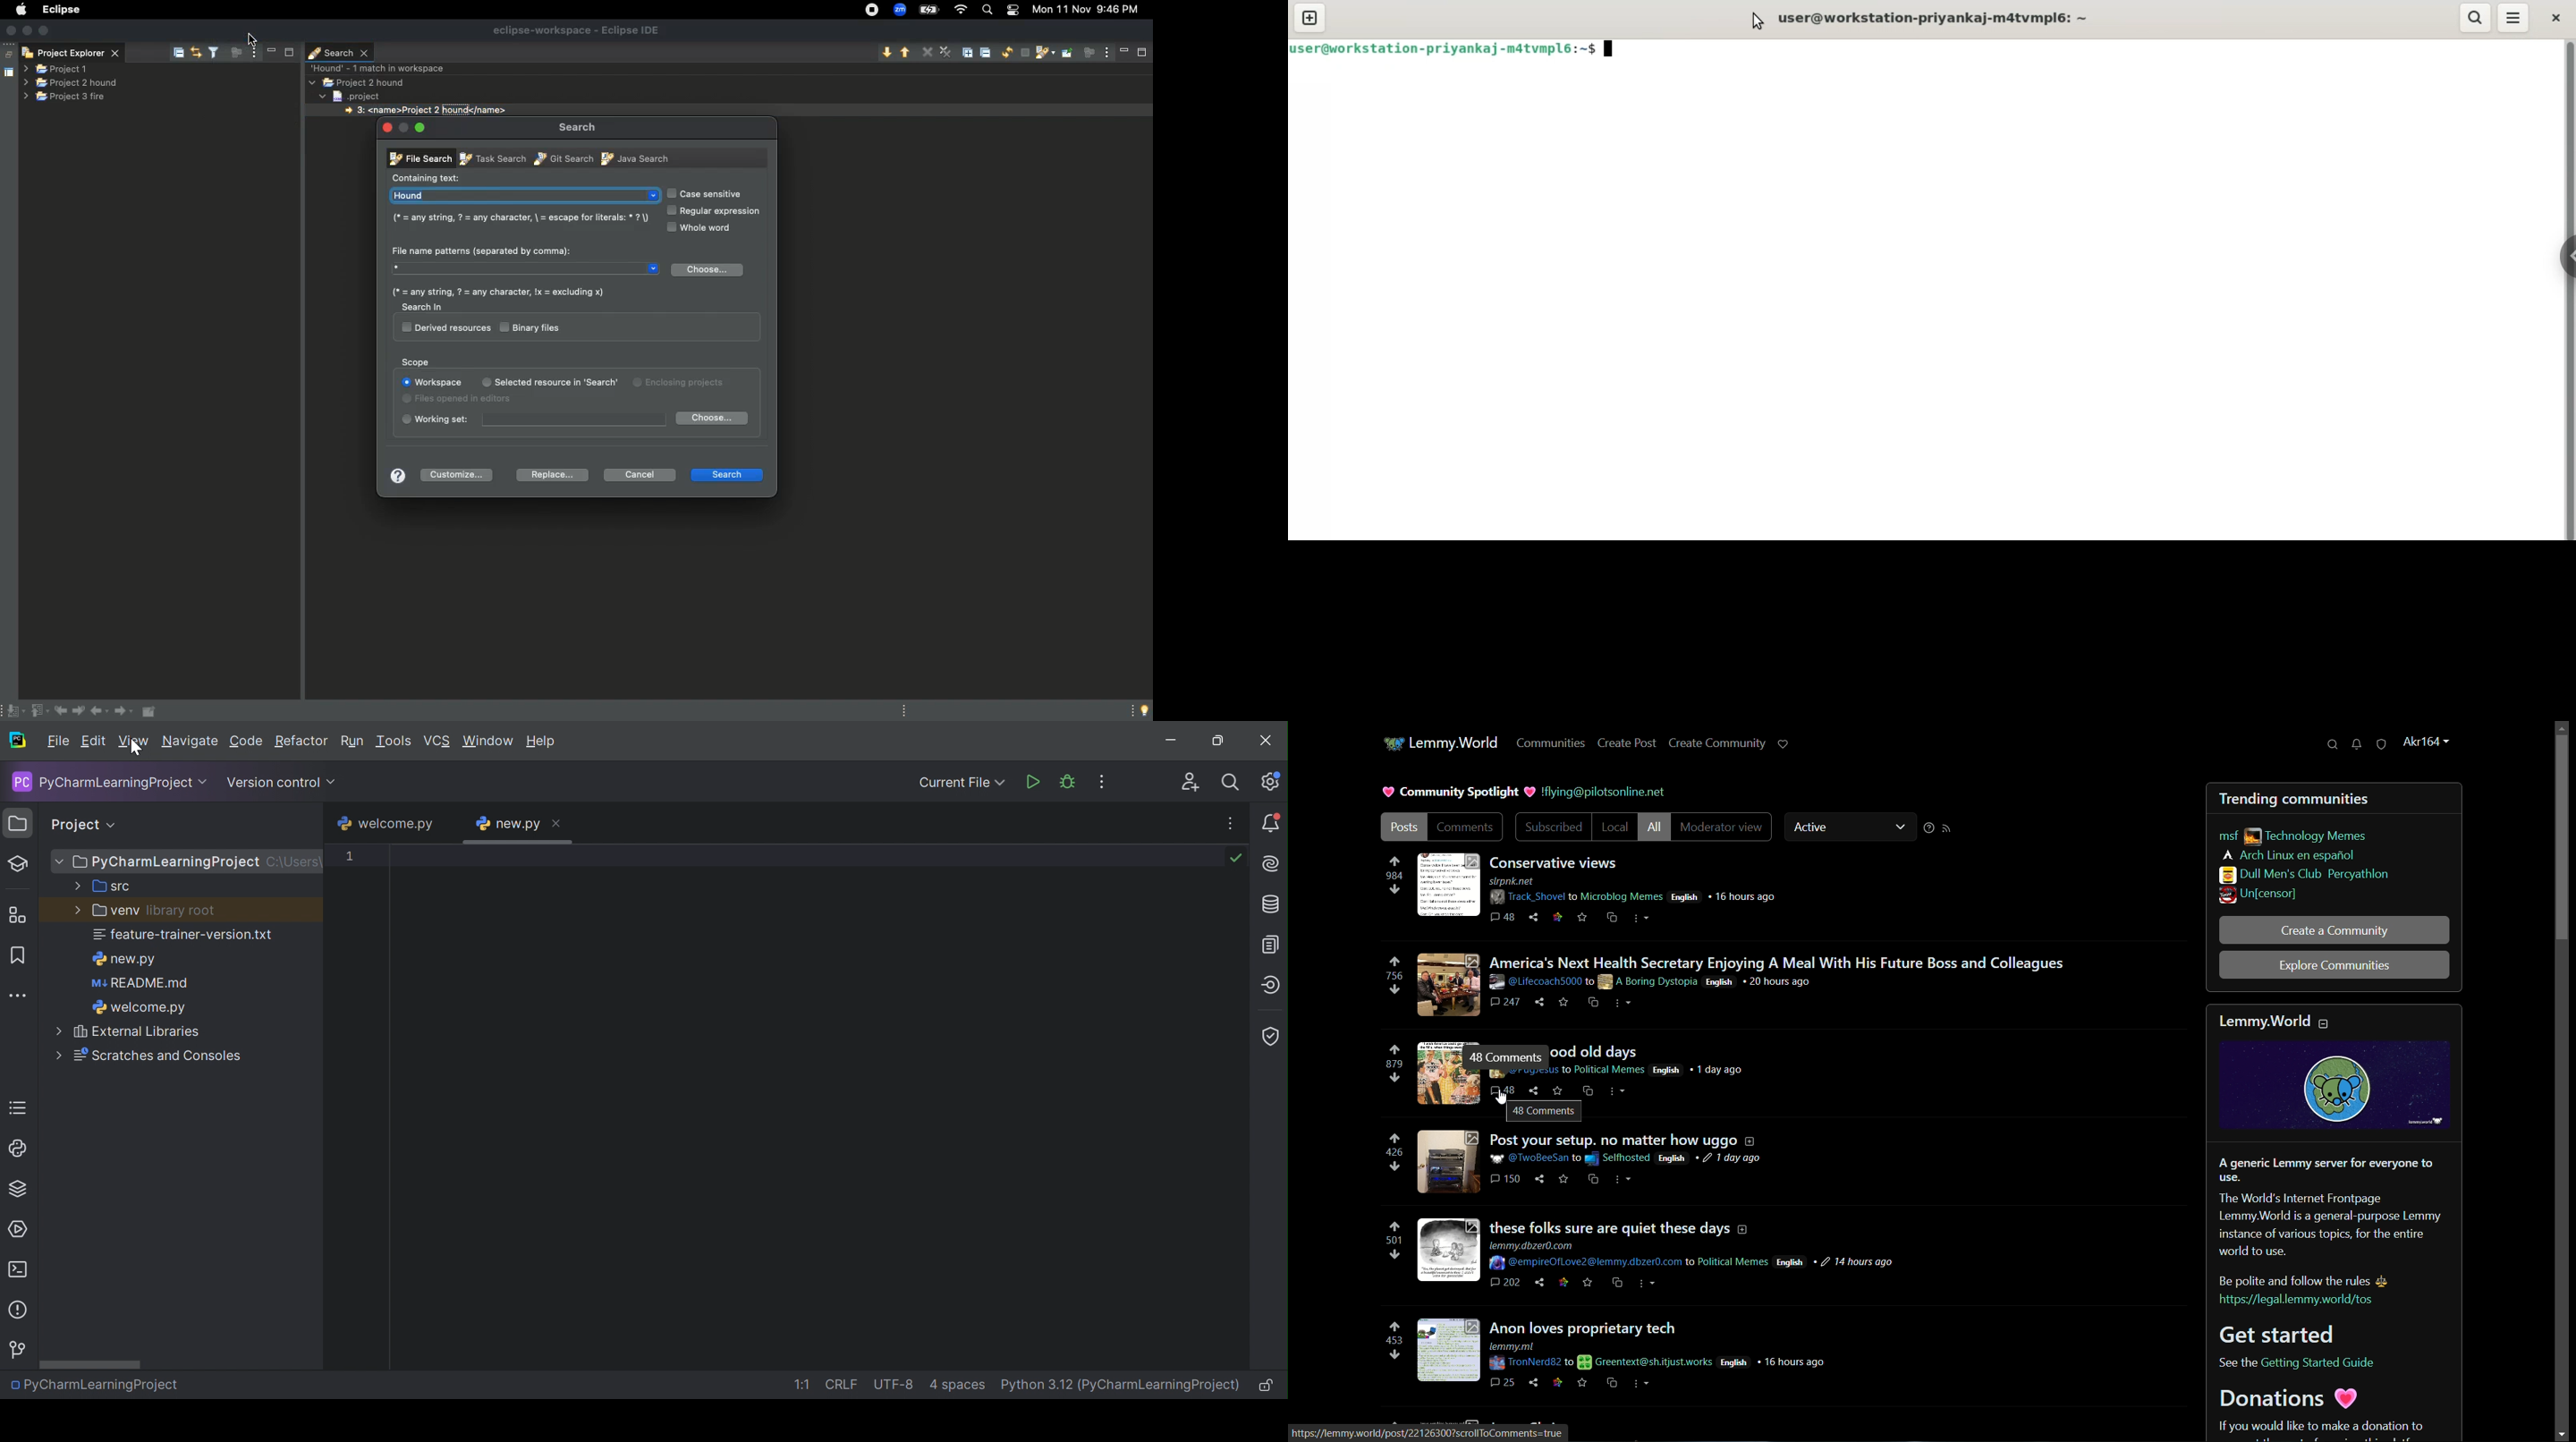 The image size is (2576, 1456). What do you see at coordinates (640, 385) in the screenshot?
I see `Enclosing projects` at bounding box center [640, 385].